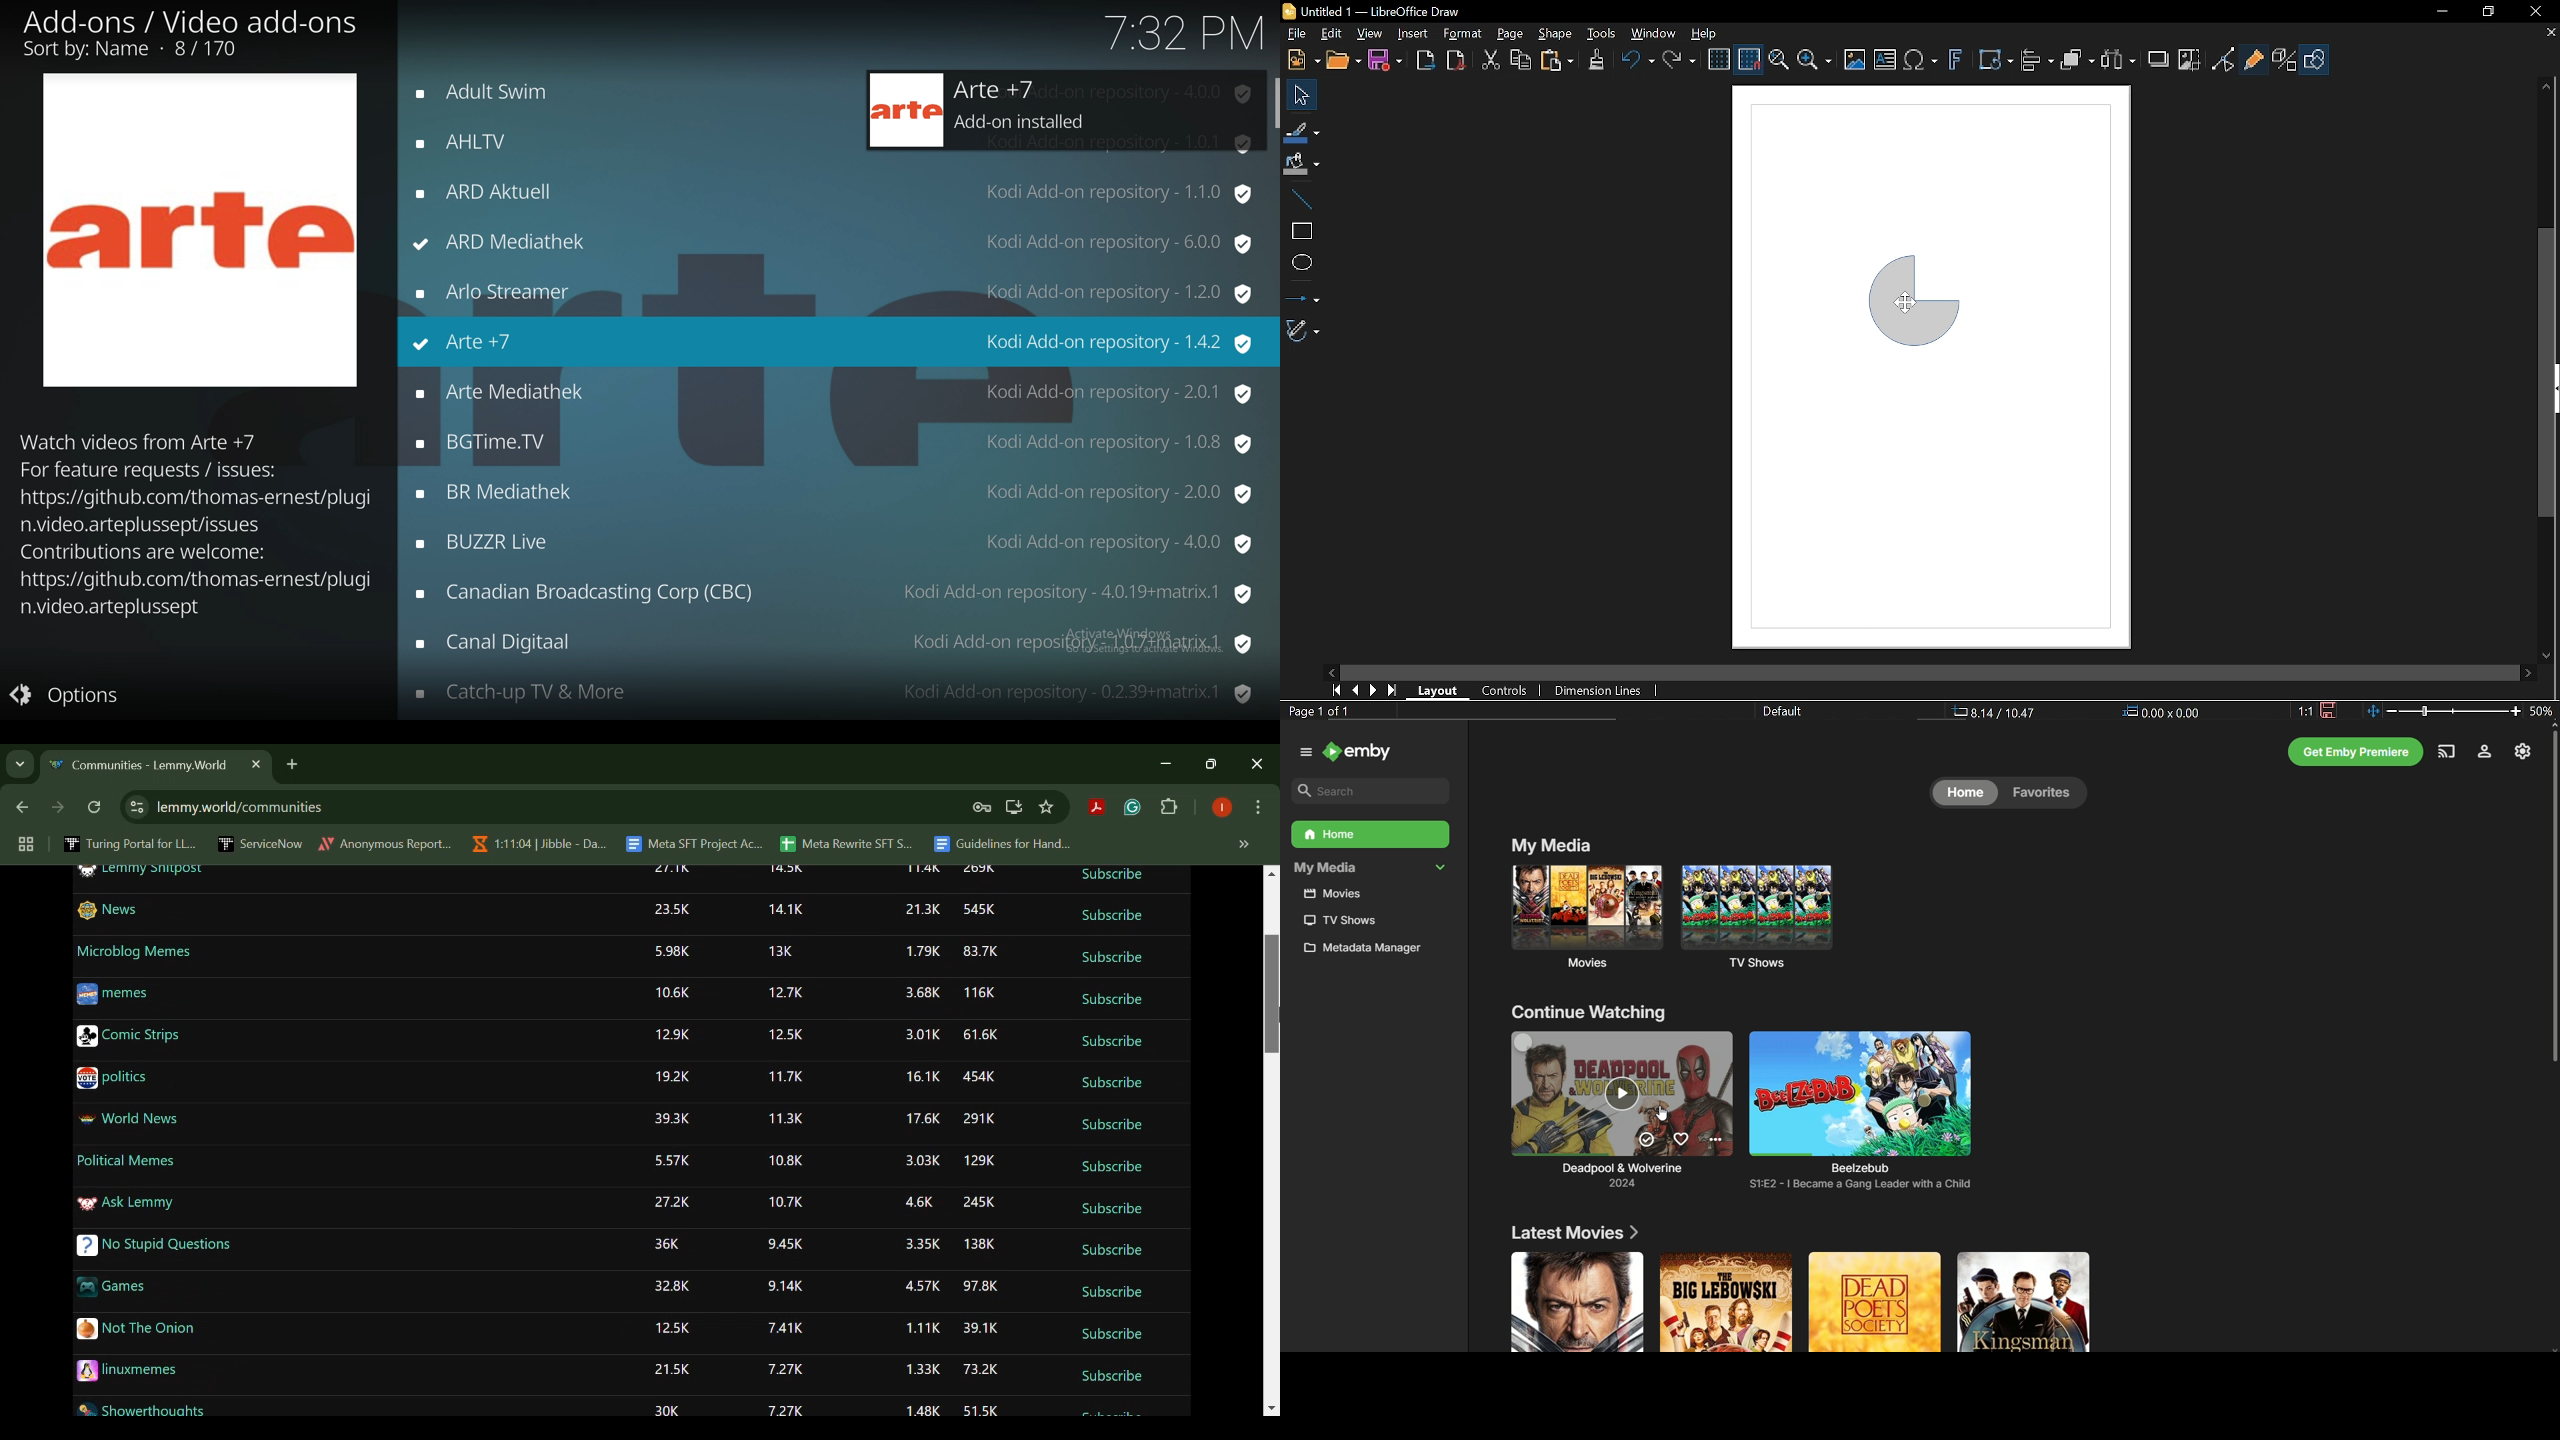 The image size is (2576, 1456). Describe the element at coordinates (922, 950) in the screenshot. I see `1.79K` at that location.